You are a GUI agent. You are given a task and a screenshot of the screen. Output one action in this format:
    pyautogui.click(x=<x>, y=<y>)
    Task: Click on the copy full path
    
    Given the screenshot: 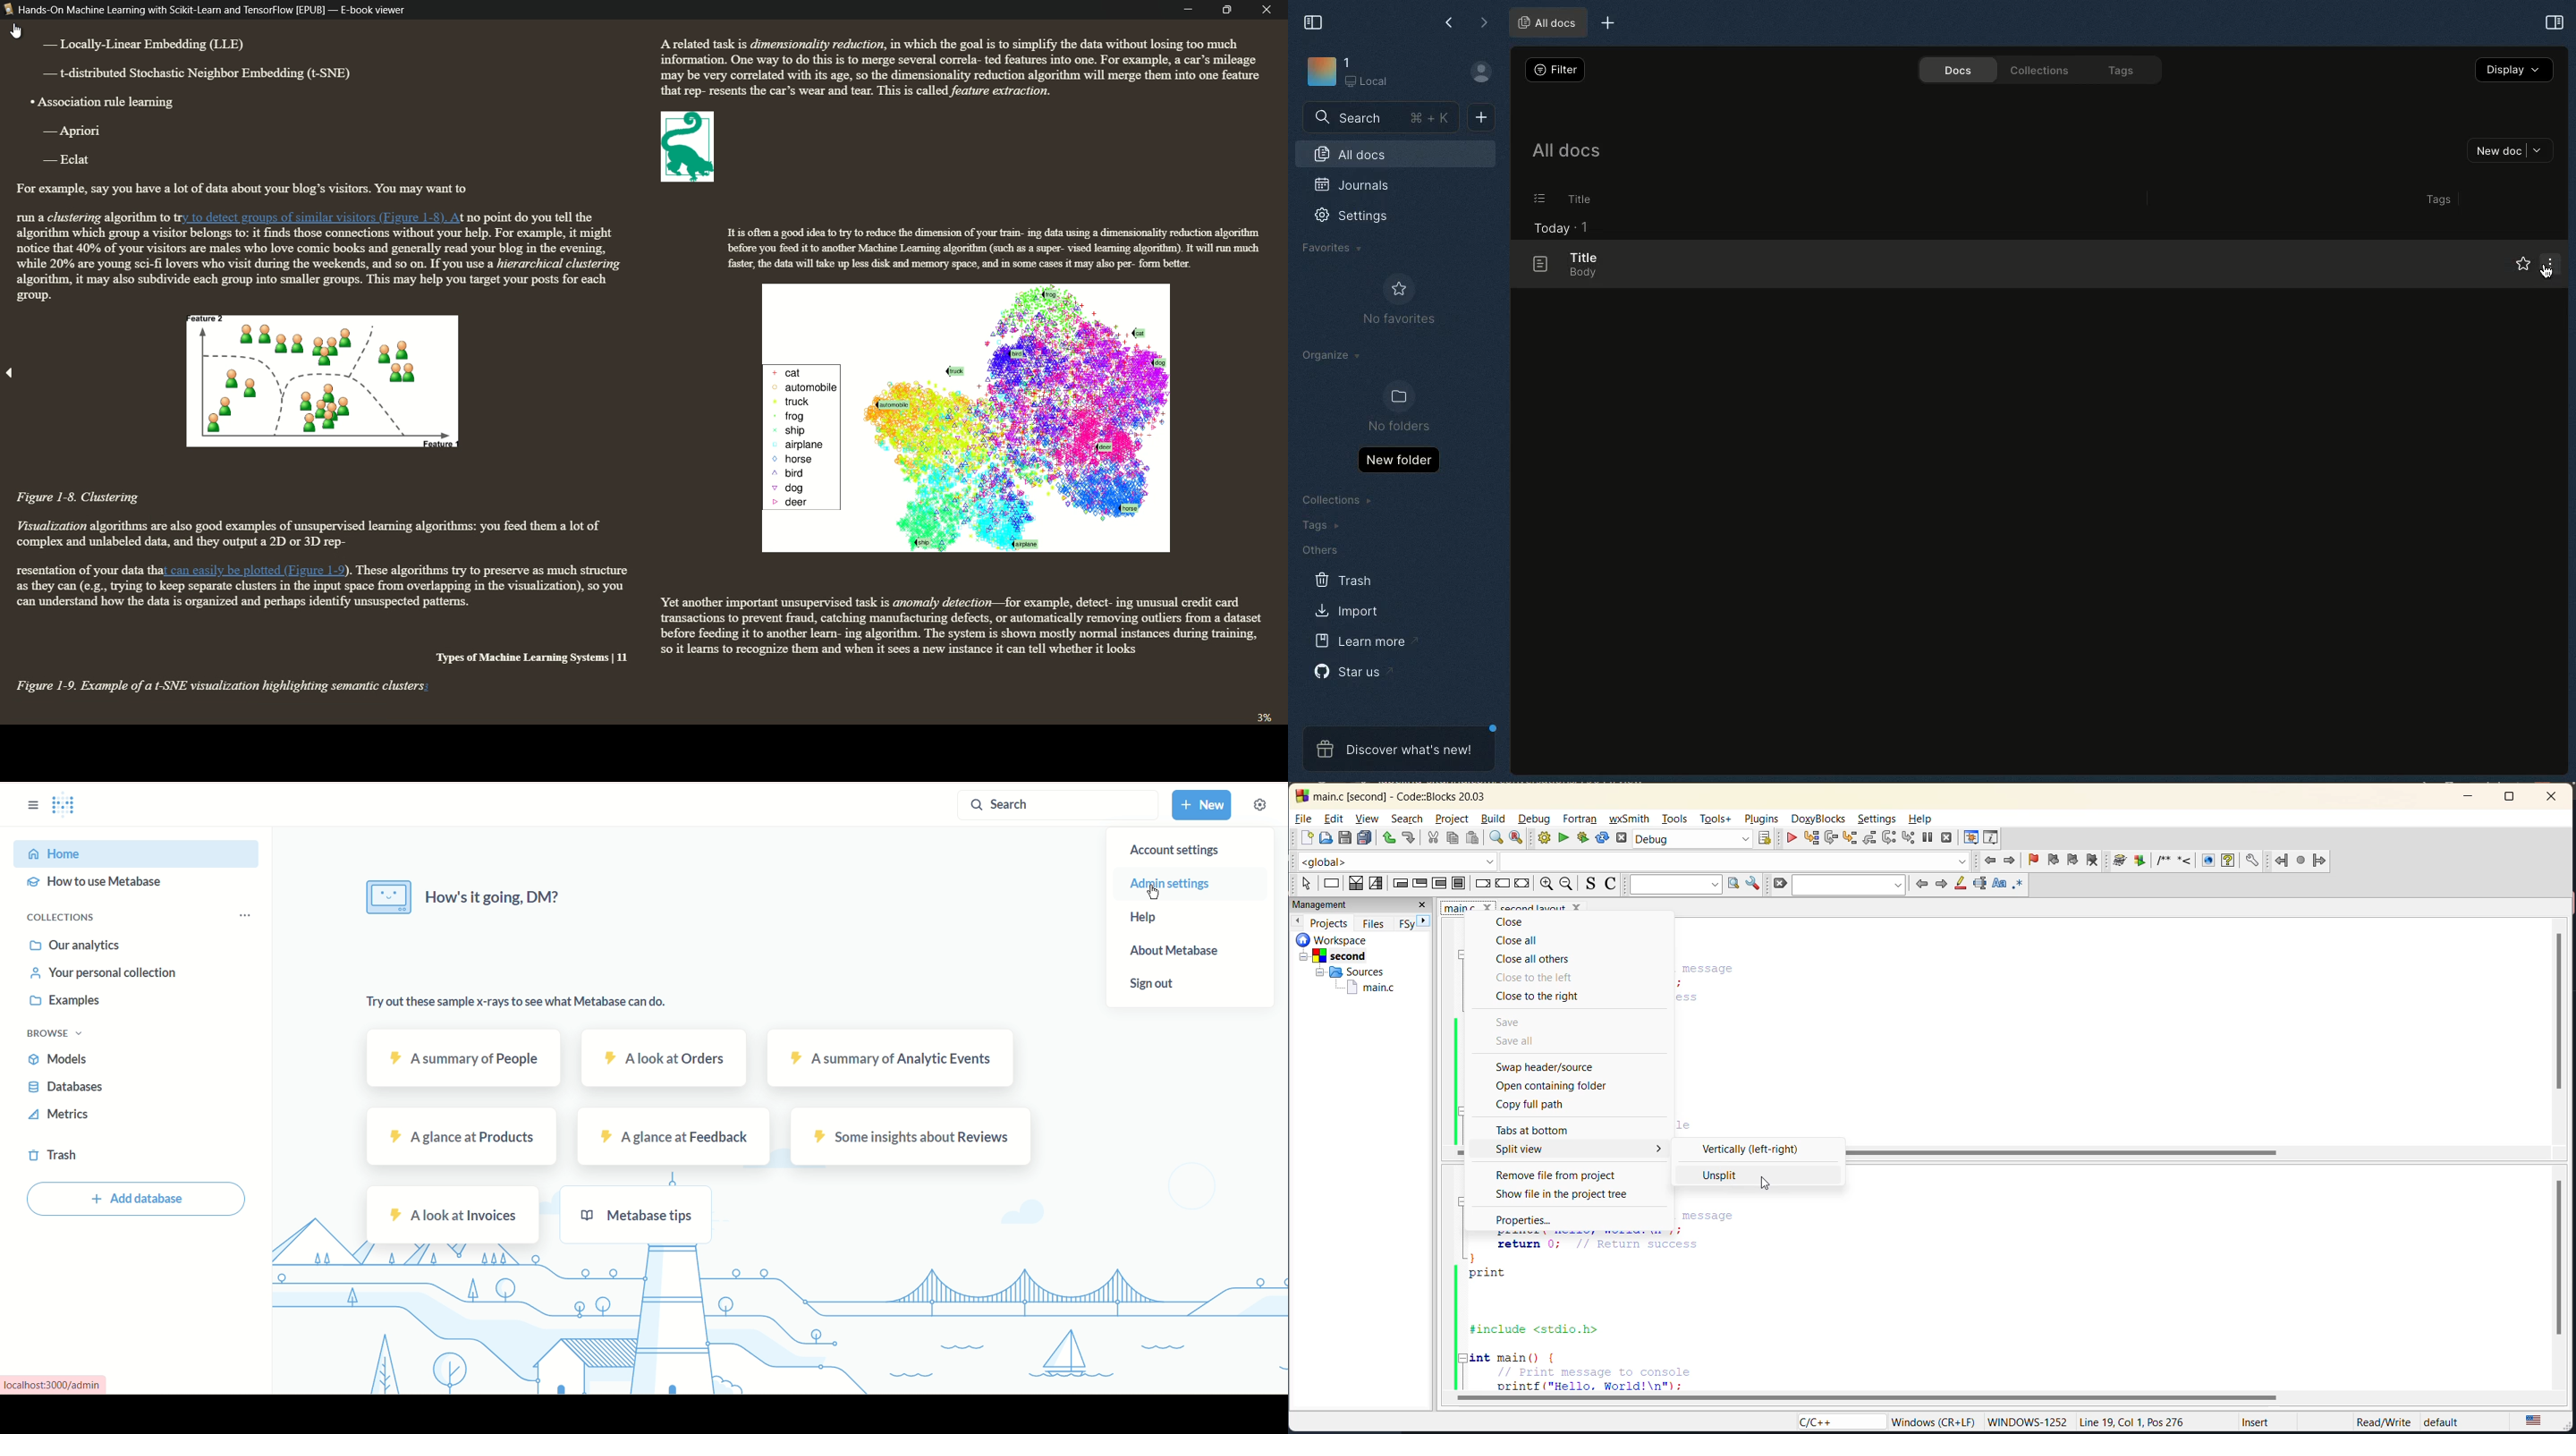 What is the action you would take?
    pyautogui.click(x=1535, y=1104)
    